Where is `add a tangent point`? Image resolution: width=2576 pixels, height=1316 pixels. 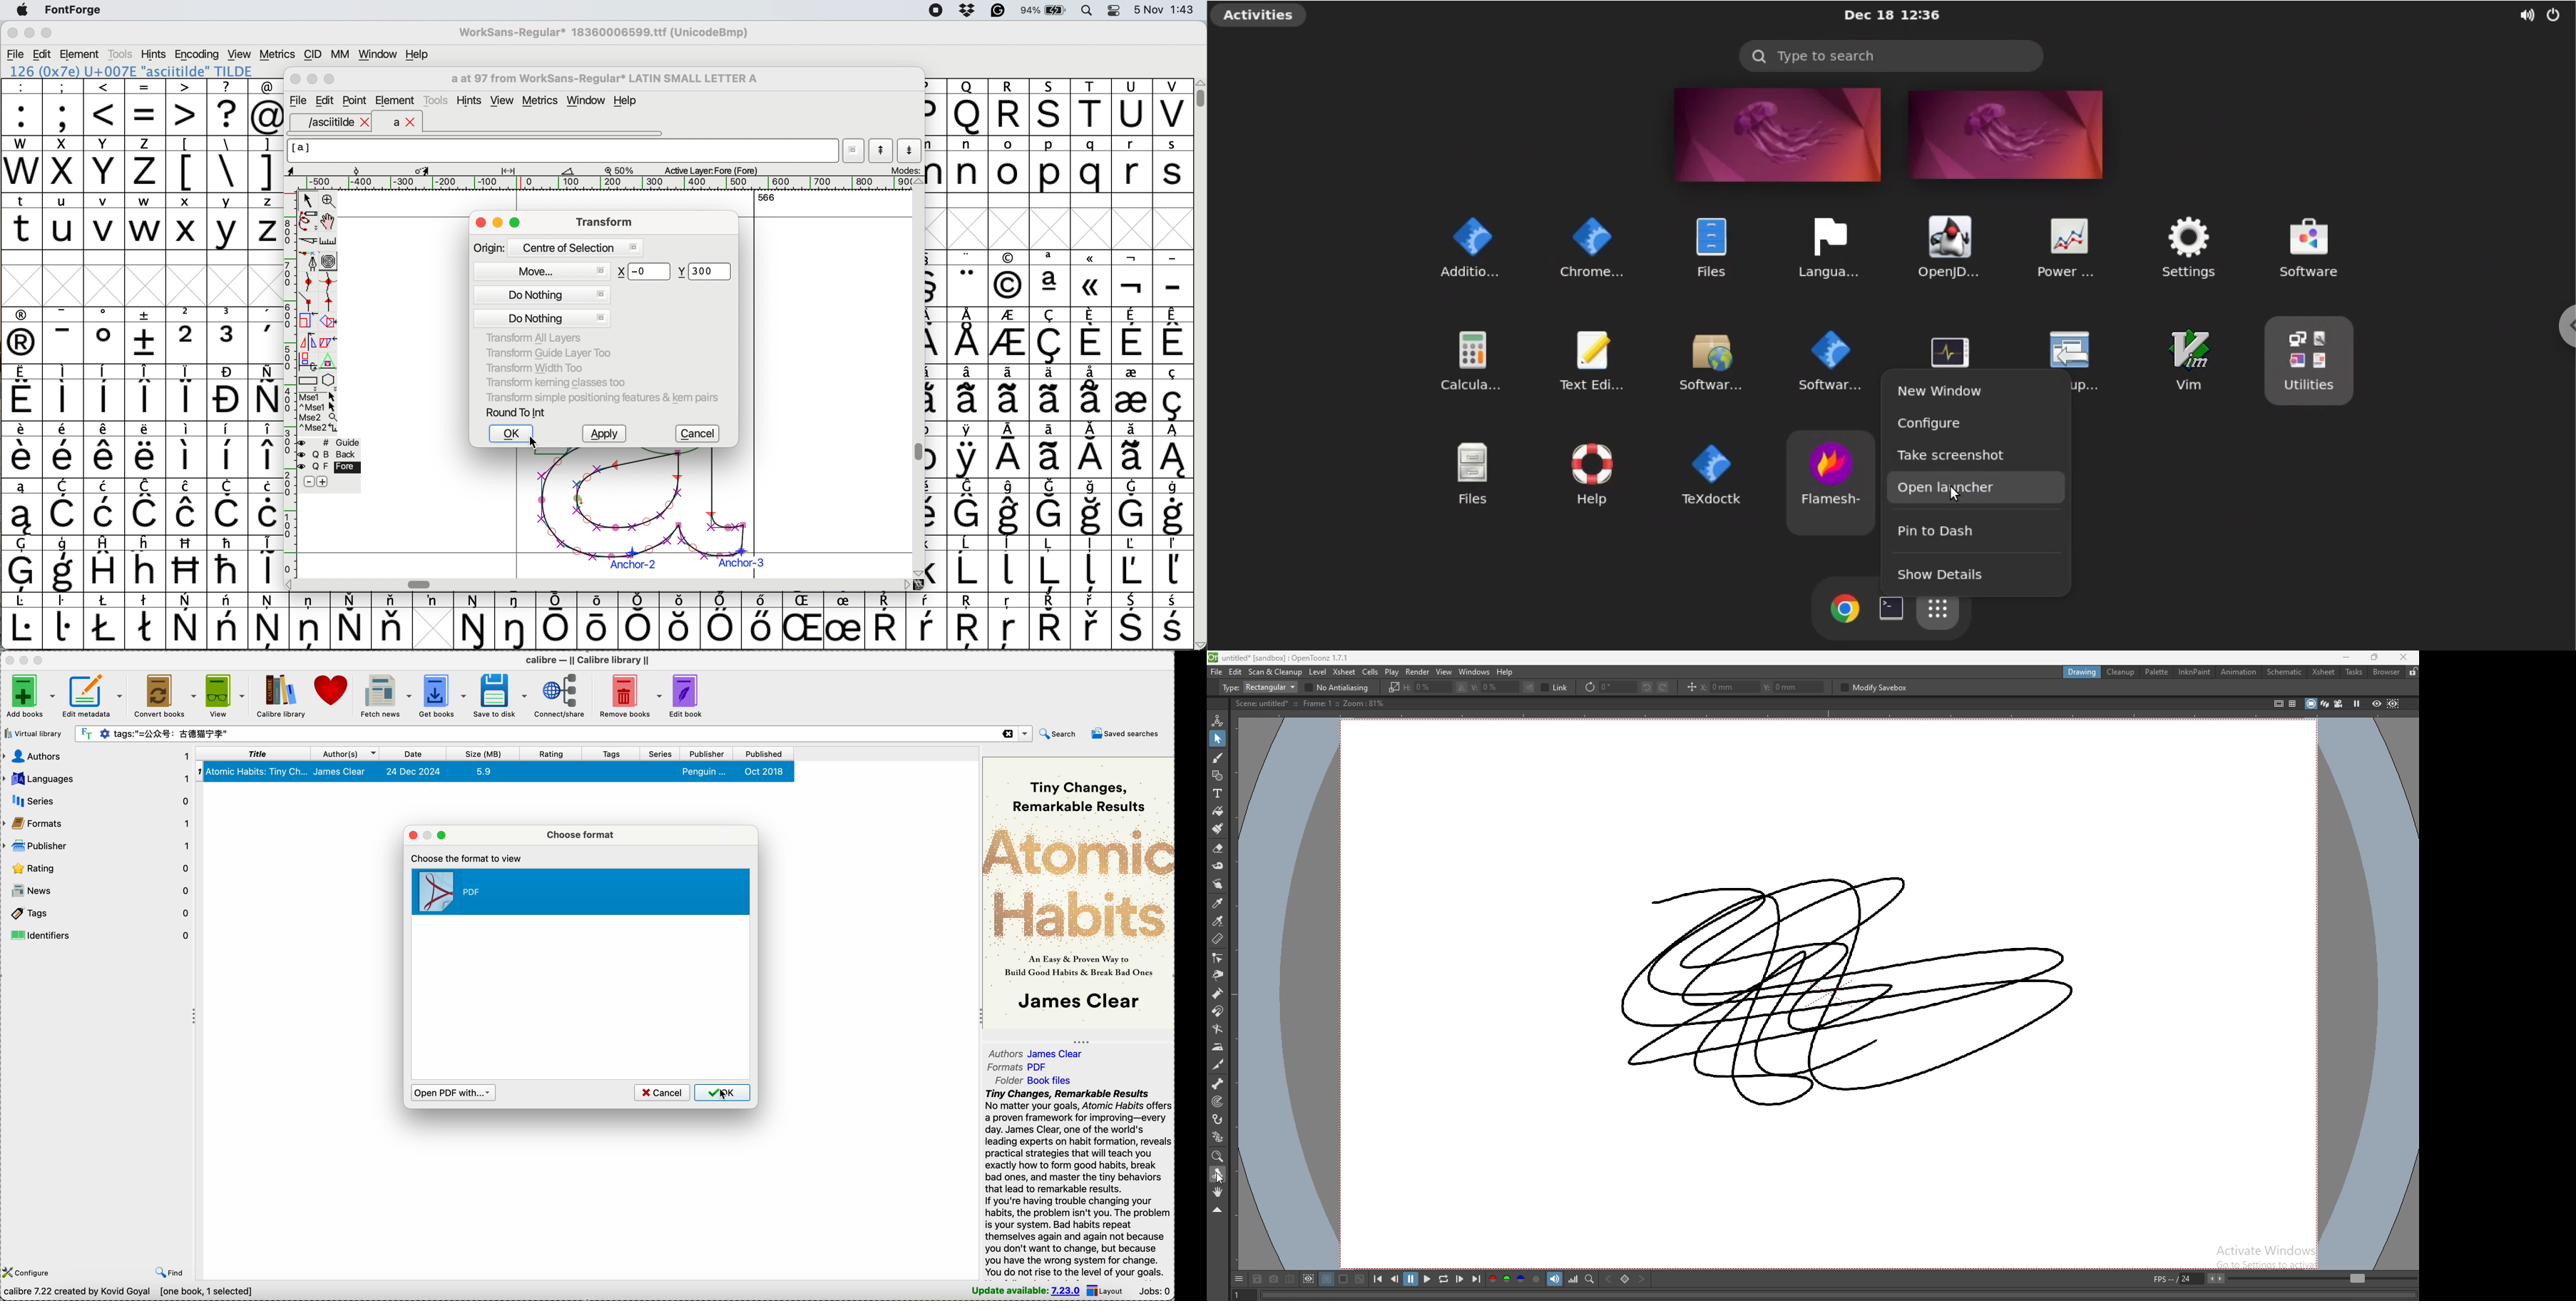 add a tangent point is located at coordinates (331, 302).